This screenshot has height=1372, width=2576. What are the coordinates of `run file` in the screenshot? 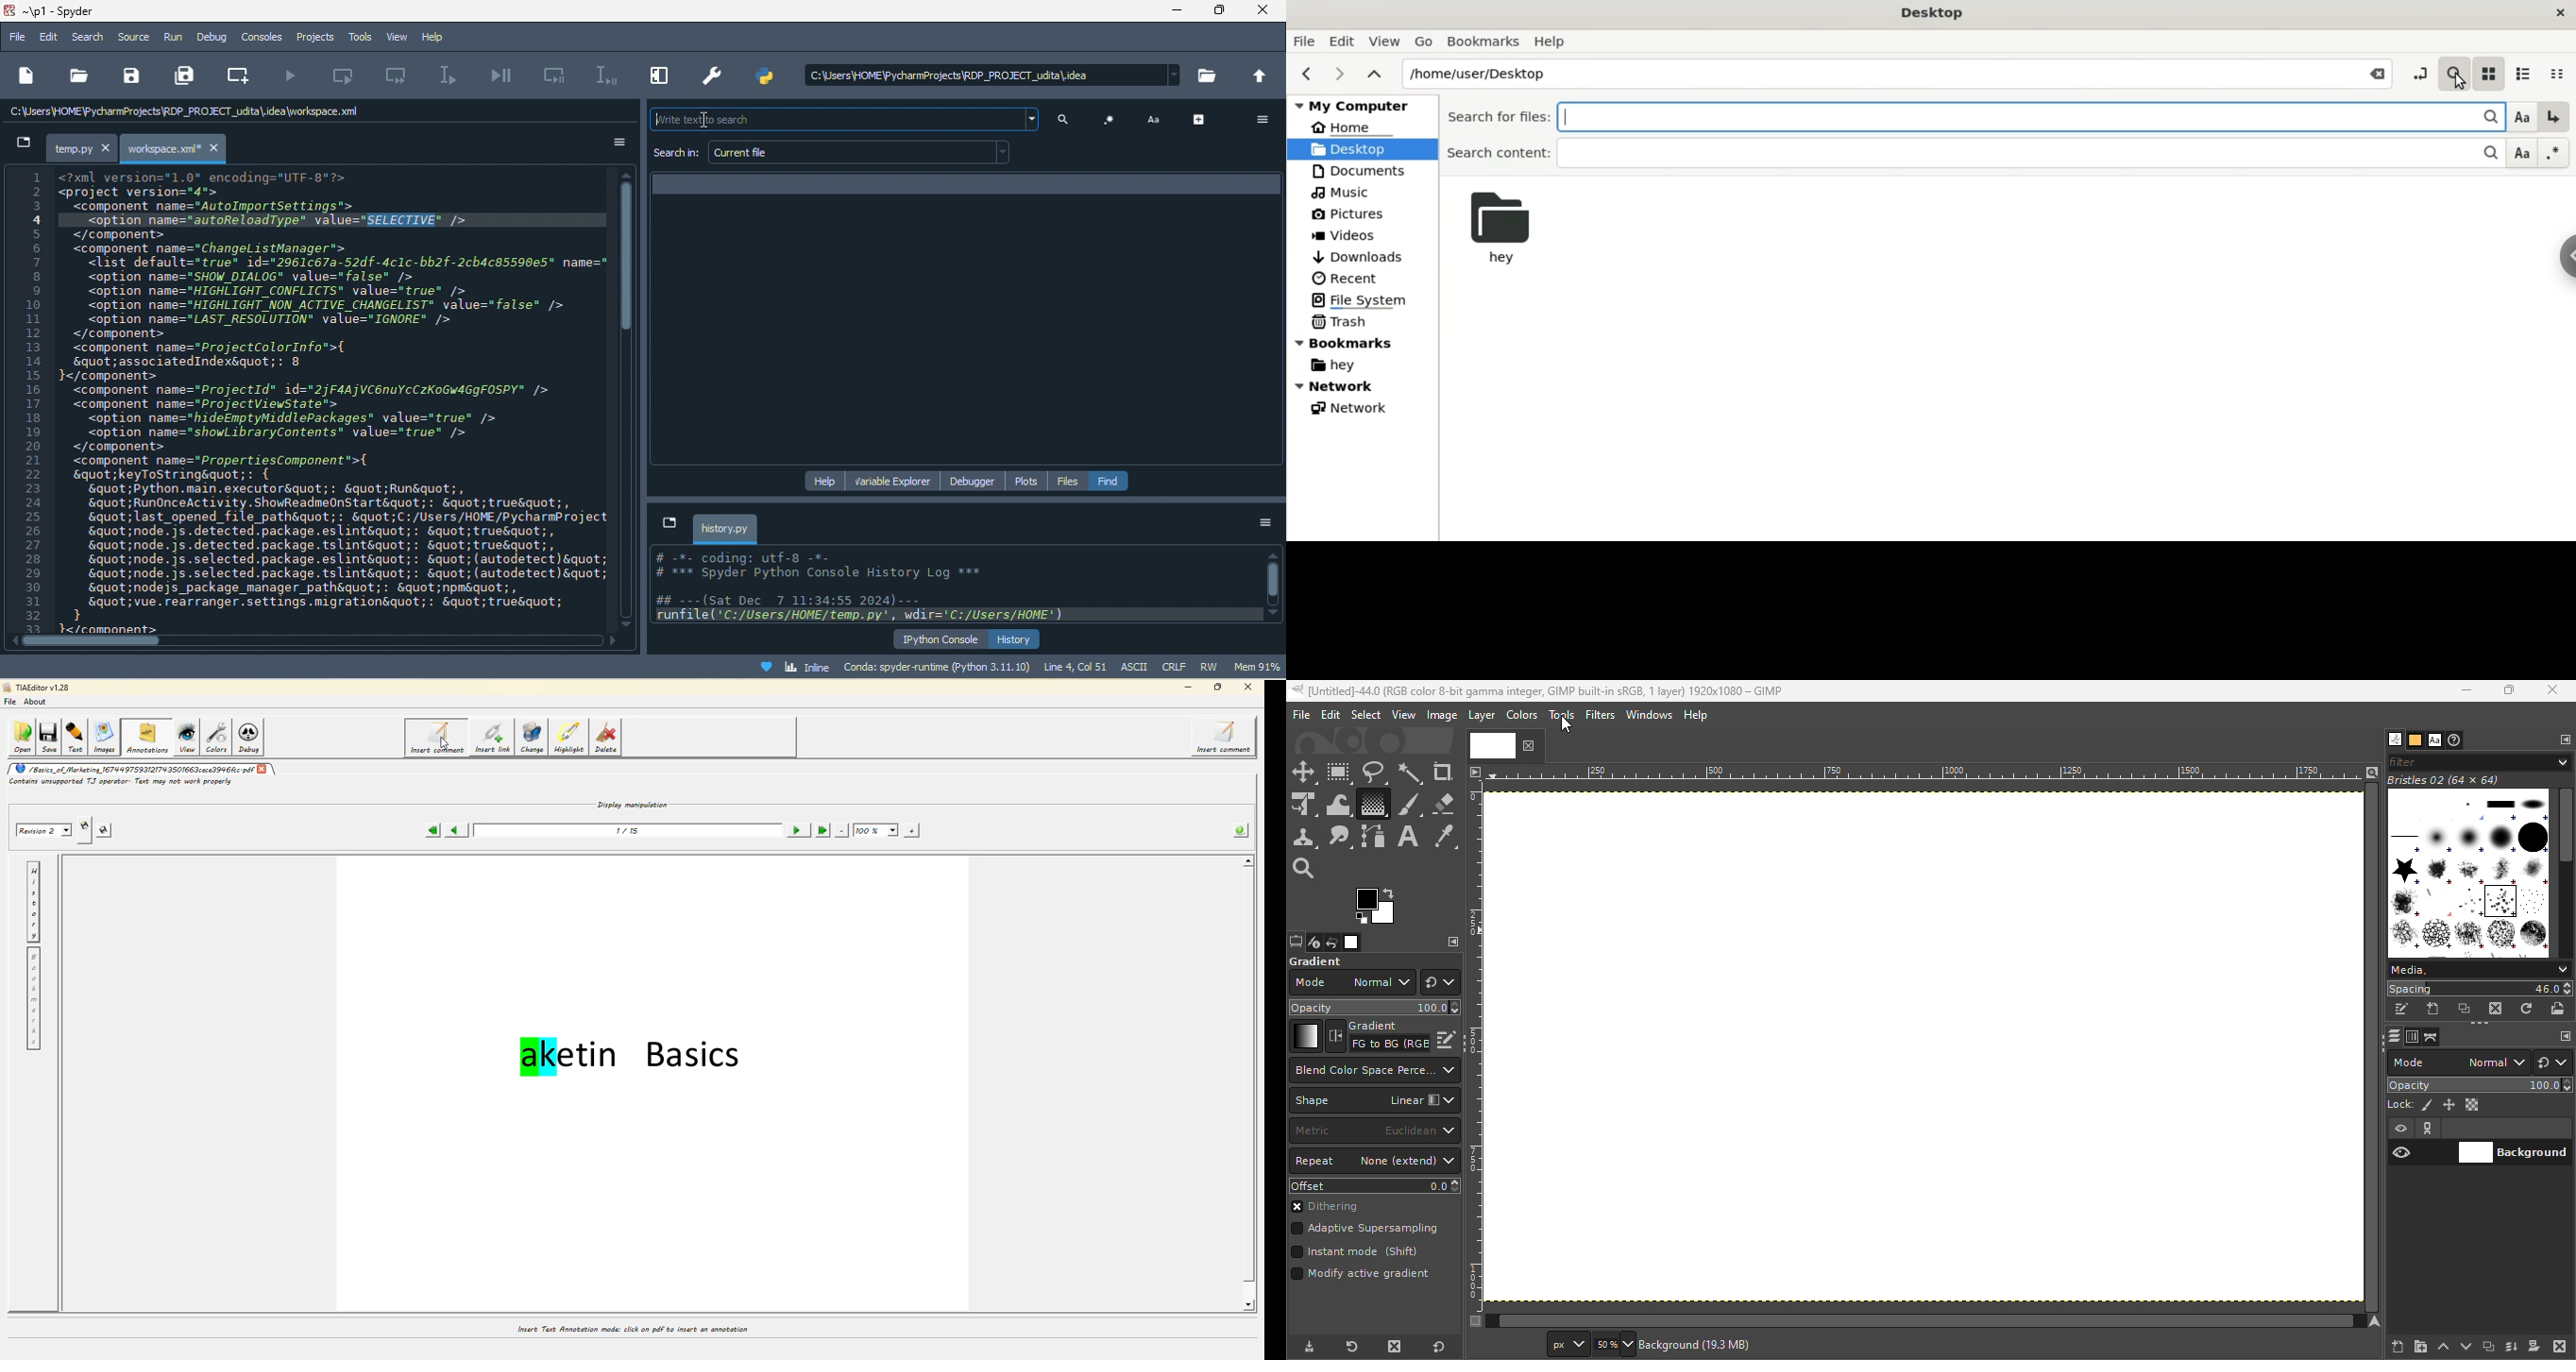 It's located at (294, 76).